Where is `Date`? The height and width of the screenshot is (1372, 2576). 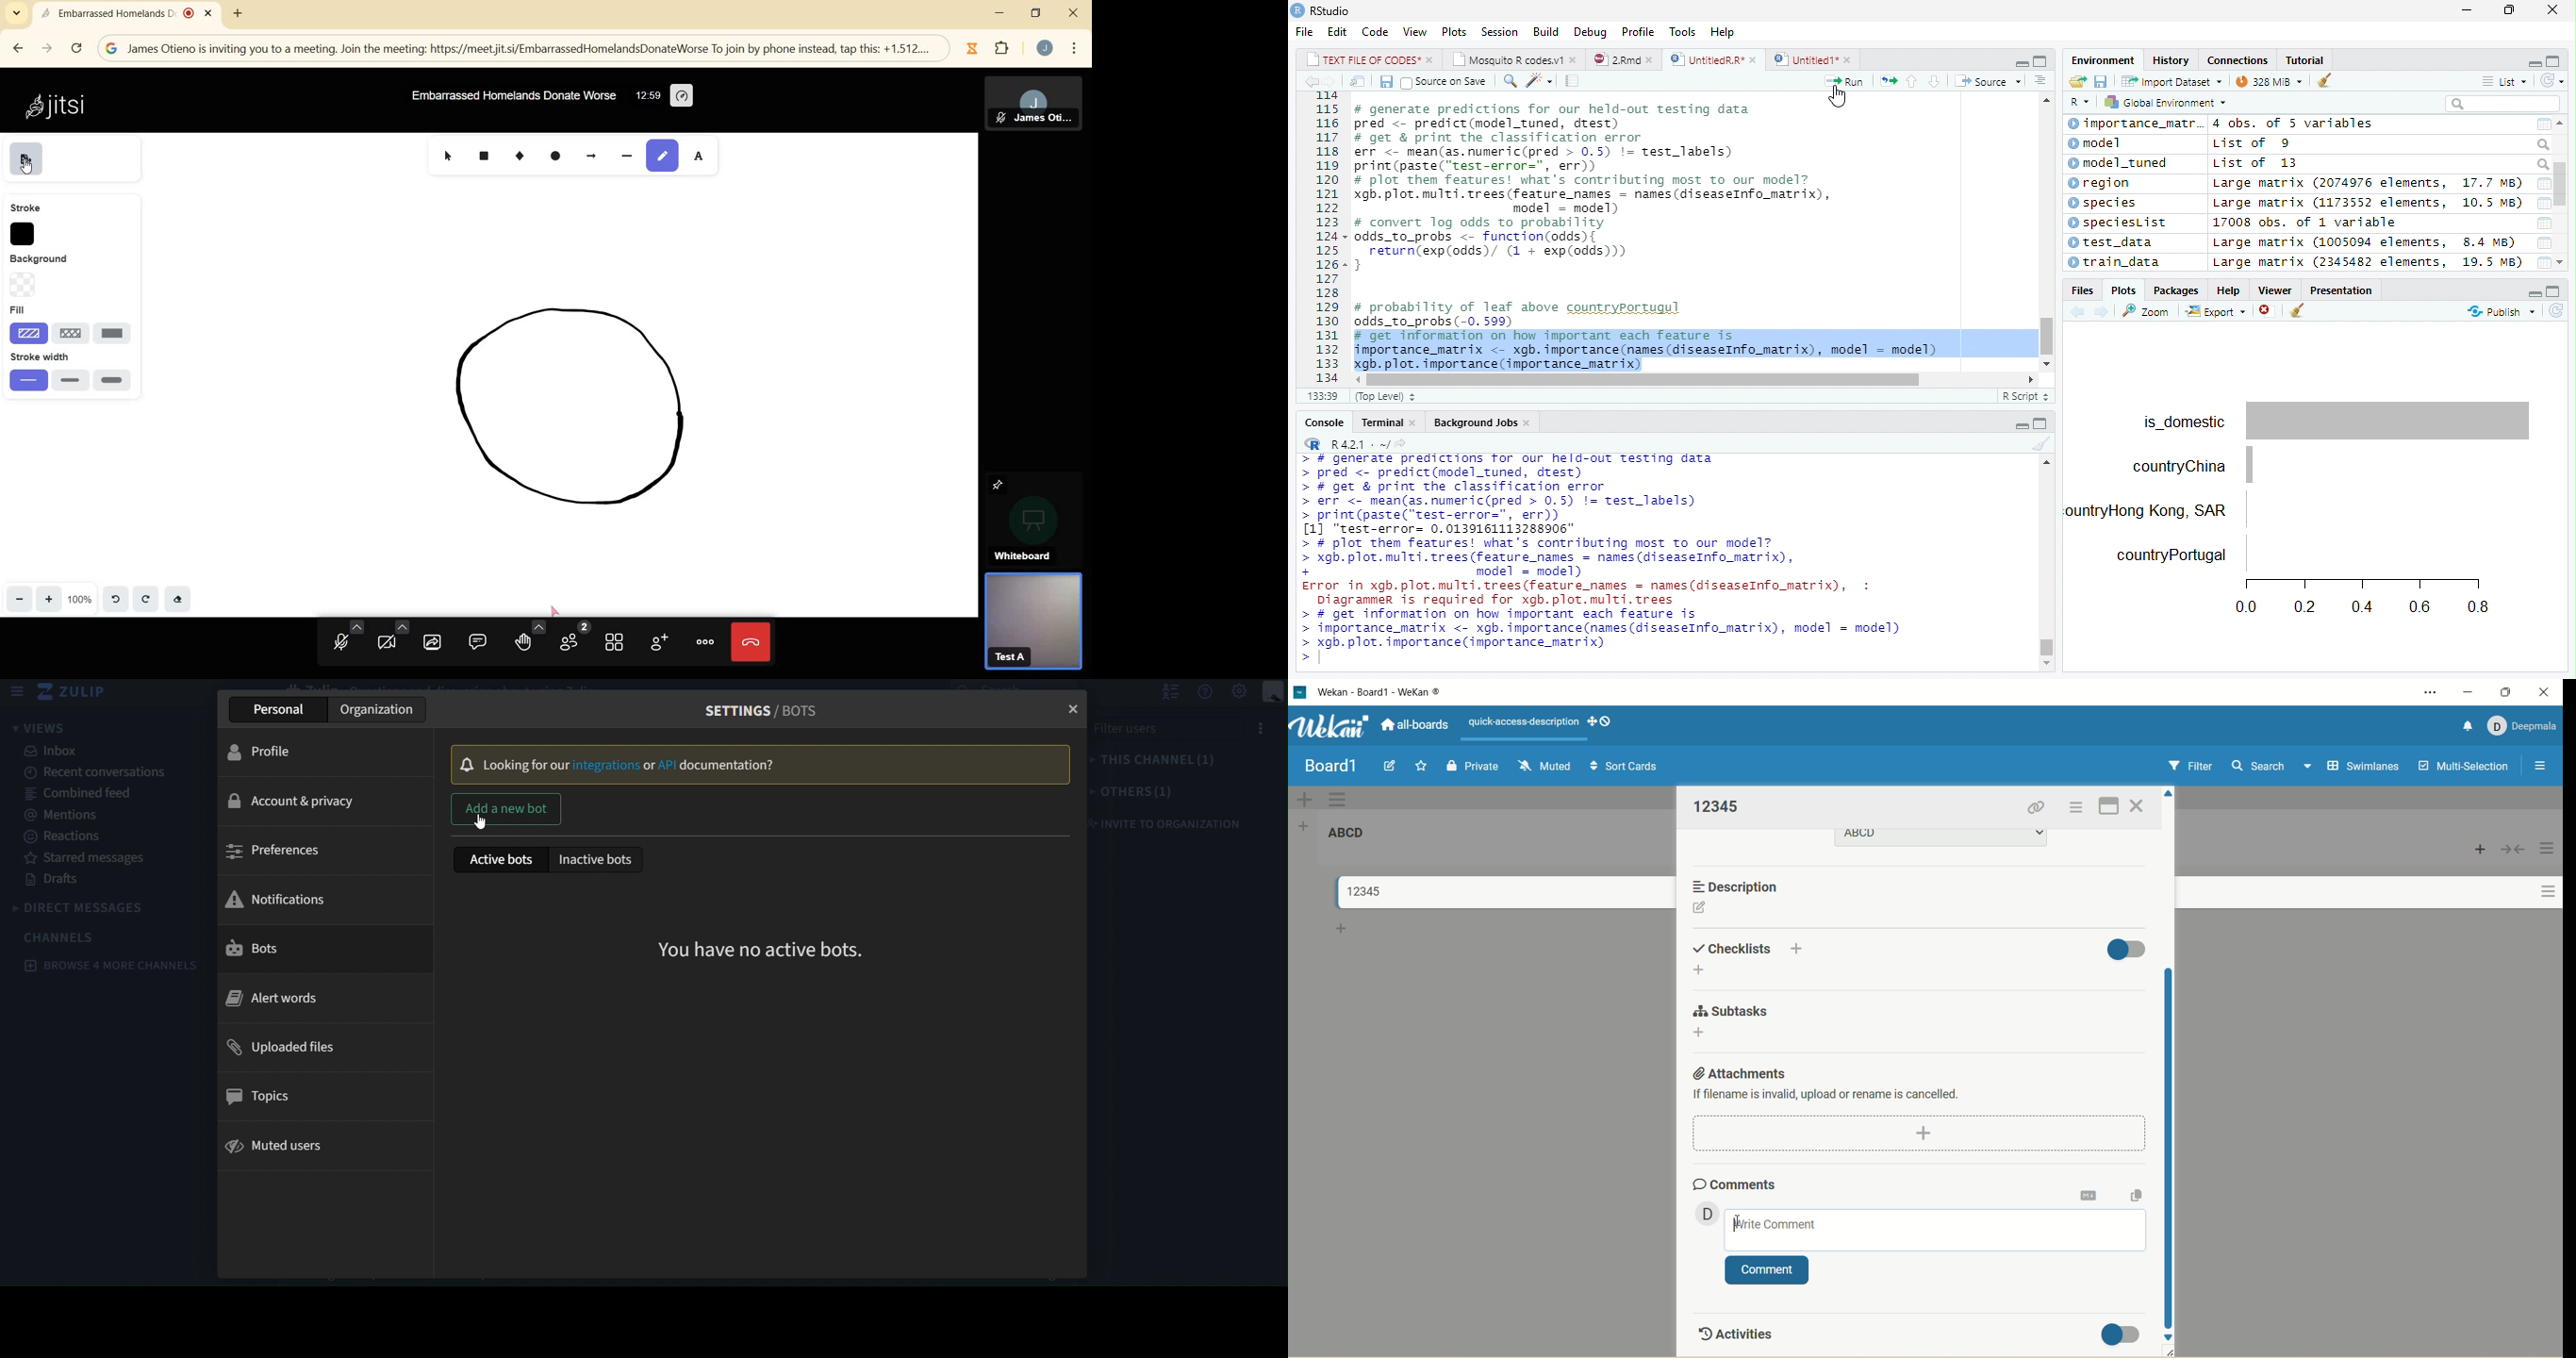
Date is located at coordinates (2542, 123).